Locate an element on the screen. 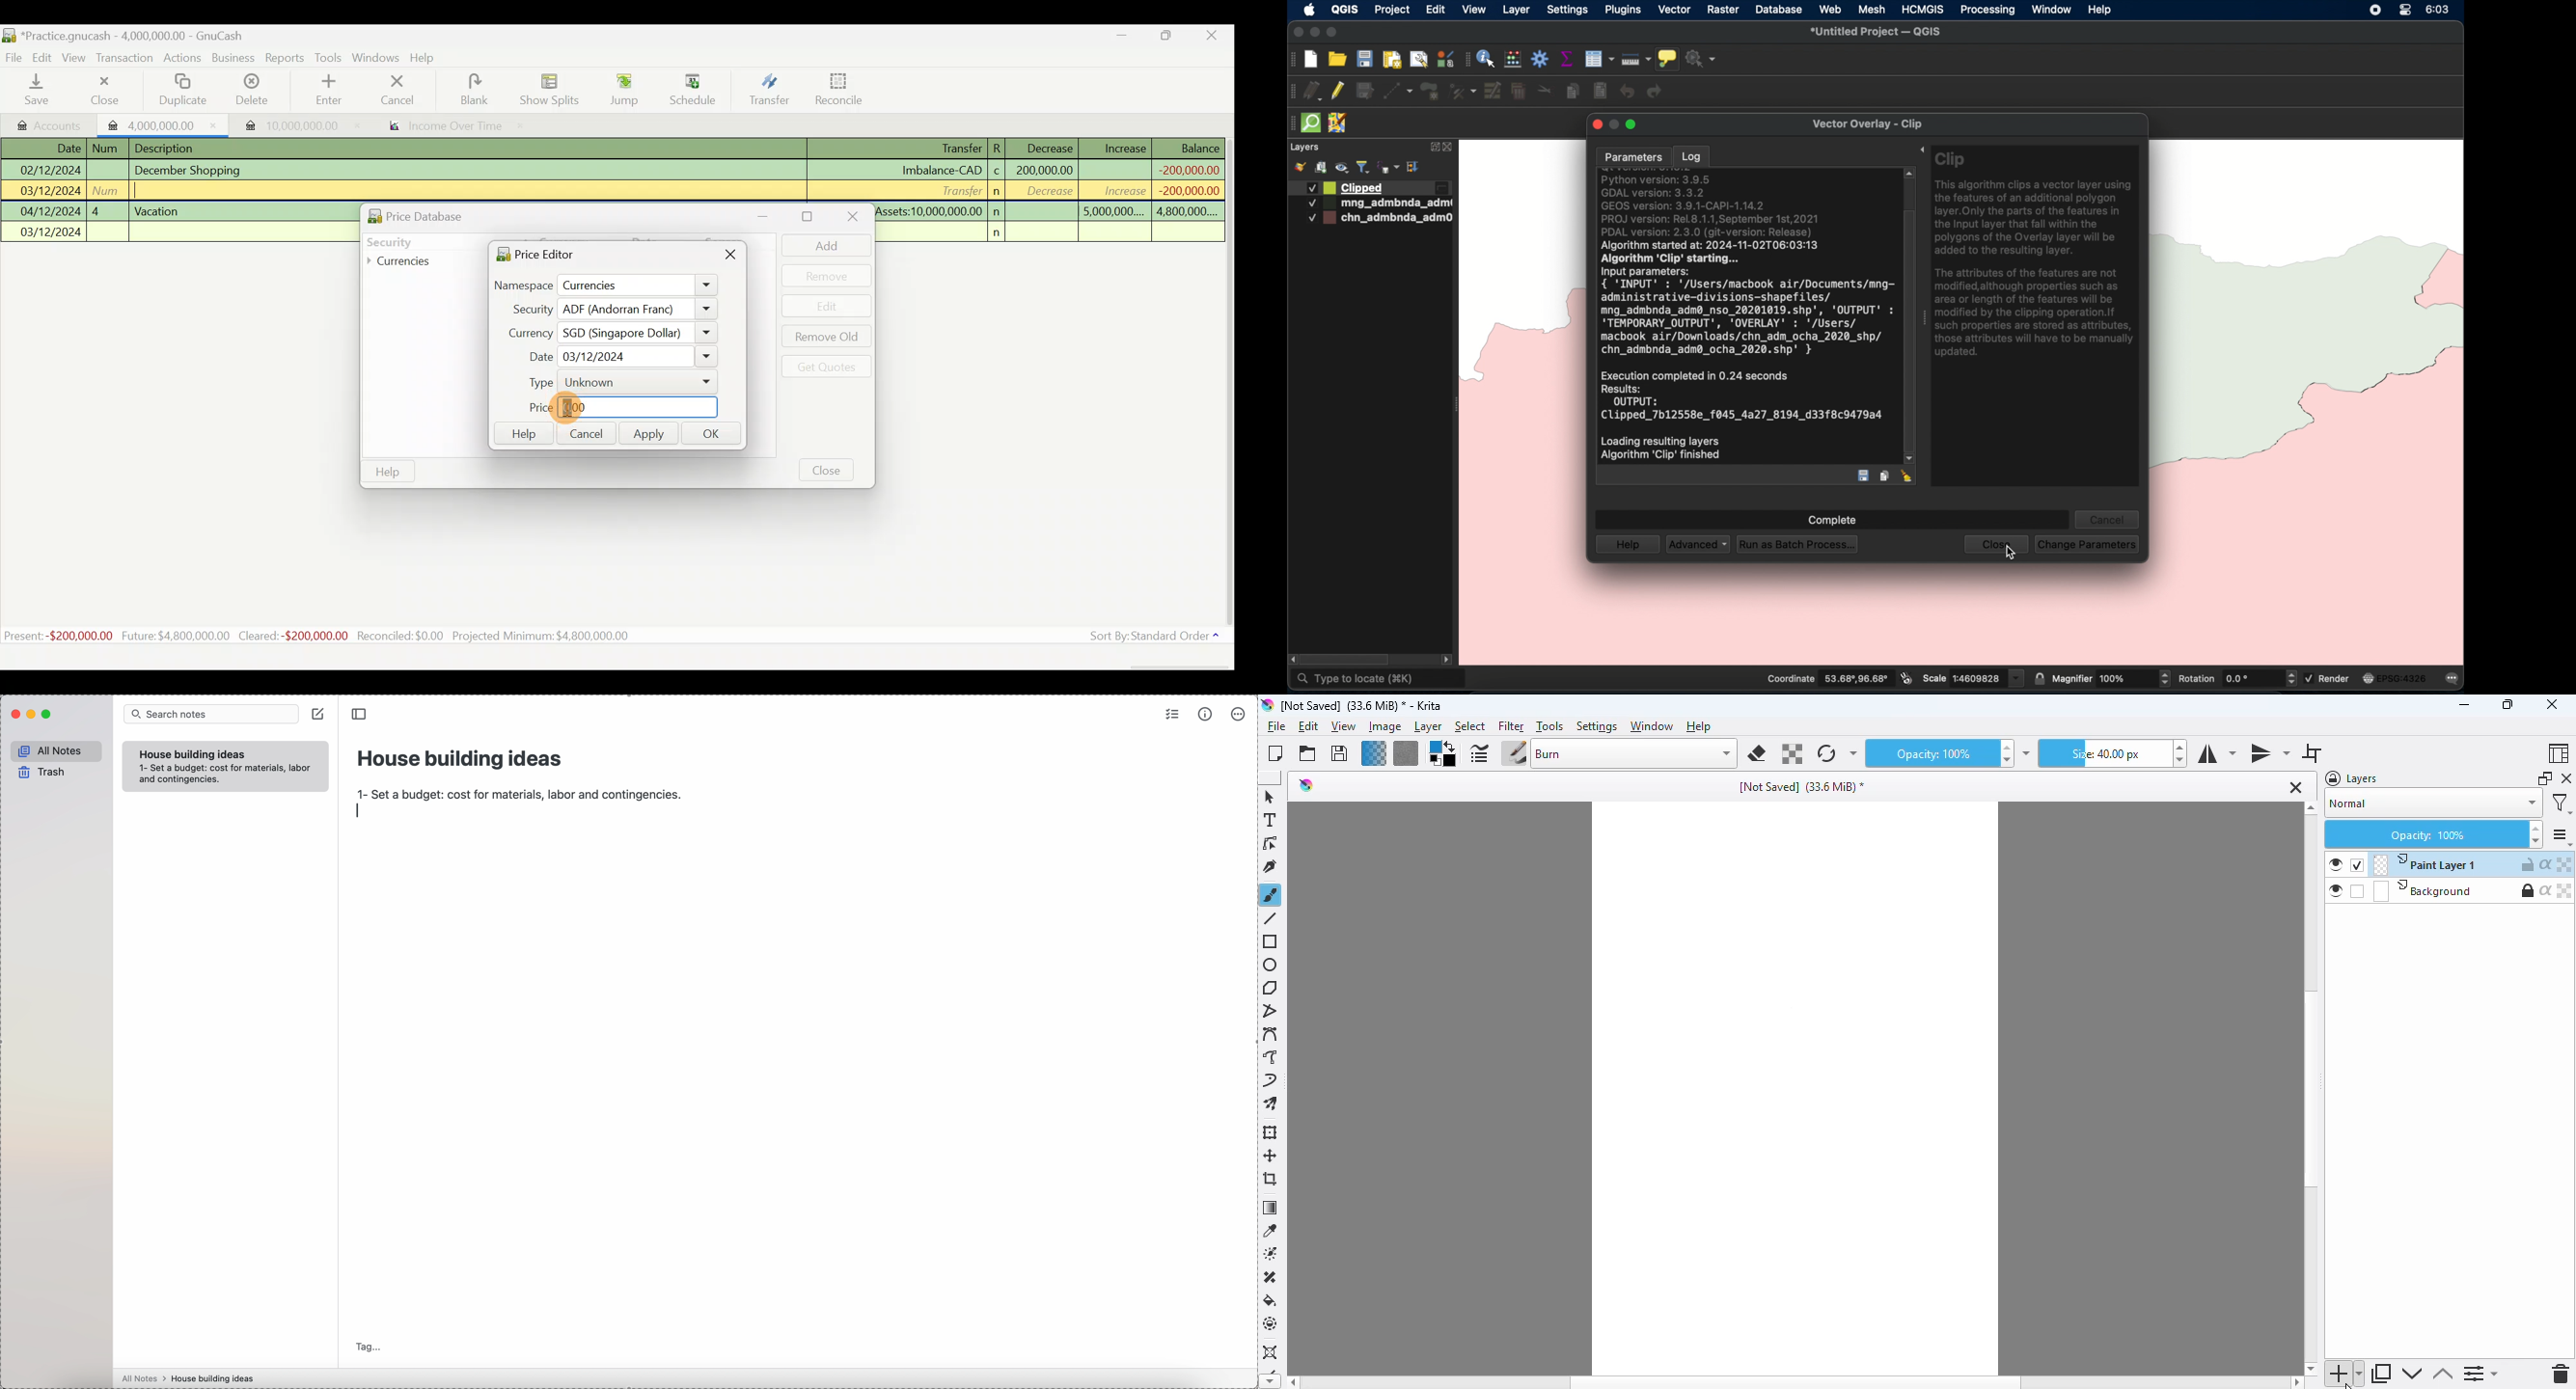  alpha locked: no is located at coordinates (2565, 864).